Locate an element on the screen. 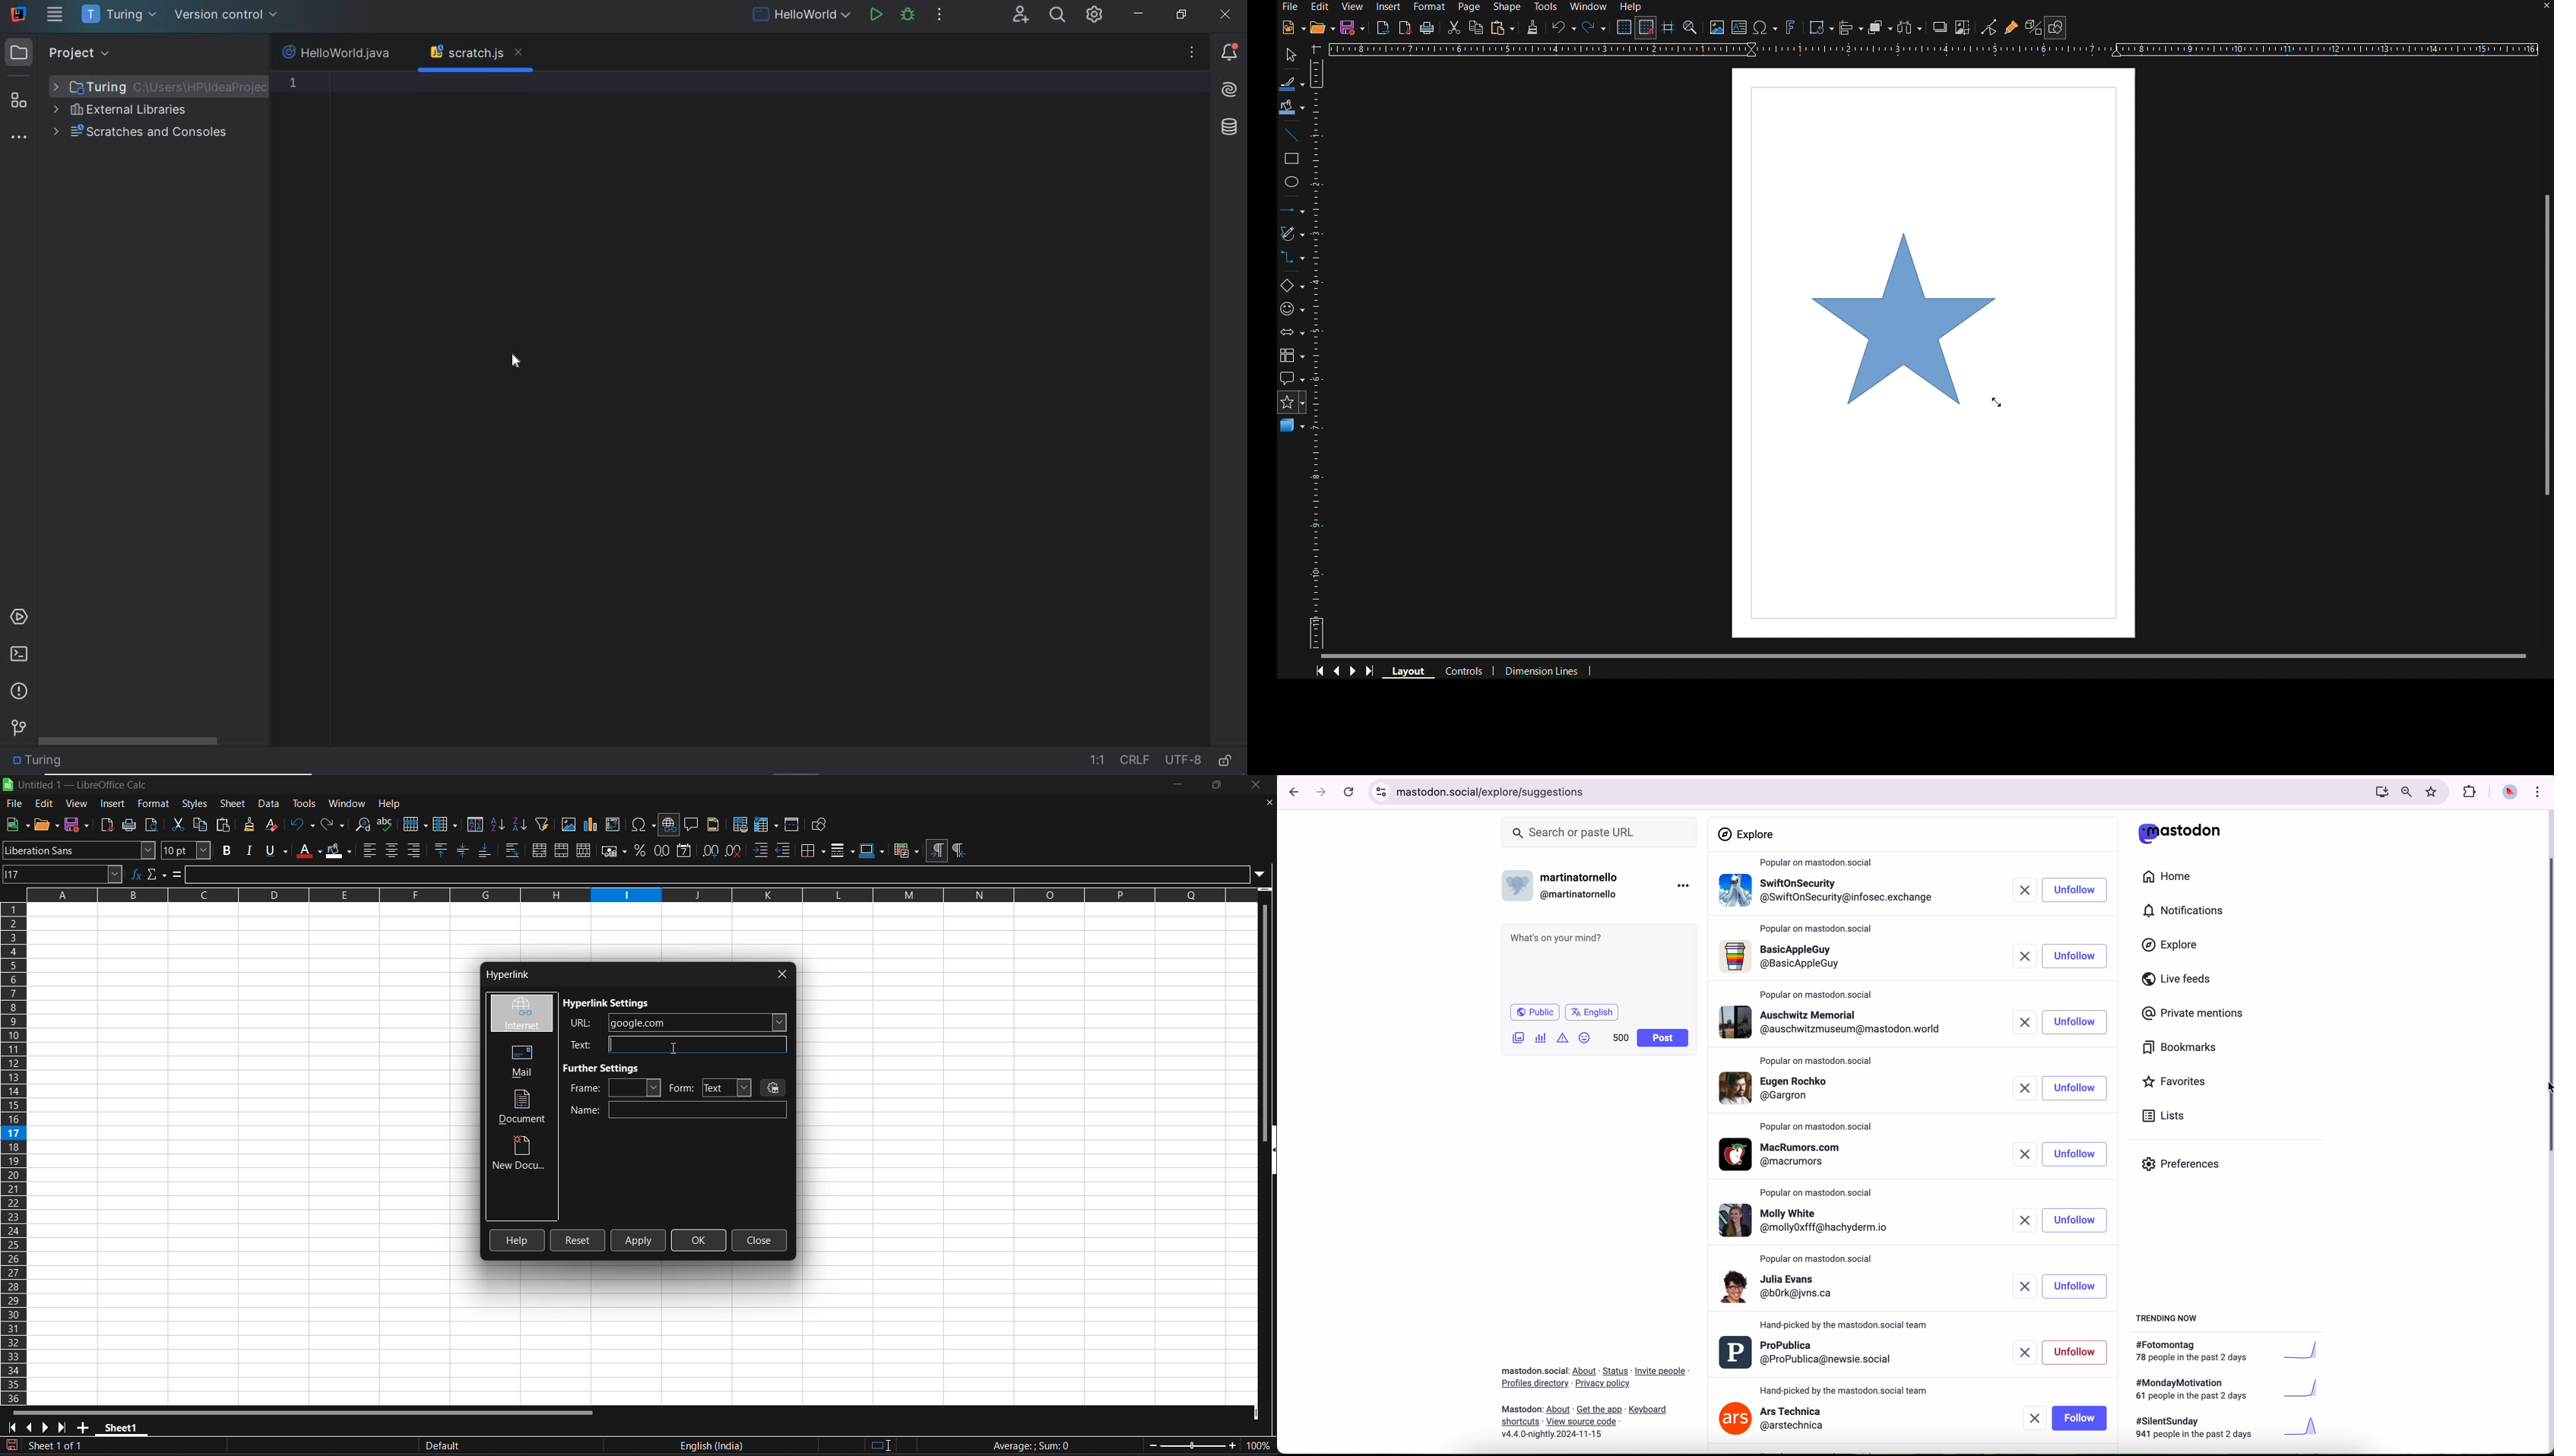  popular on mastodon.social is located at coordinates (1821, 1260).